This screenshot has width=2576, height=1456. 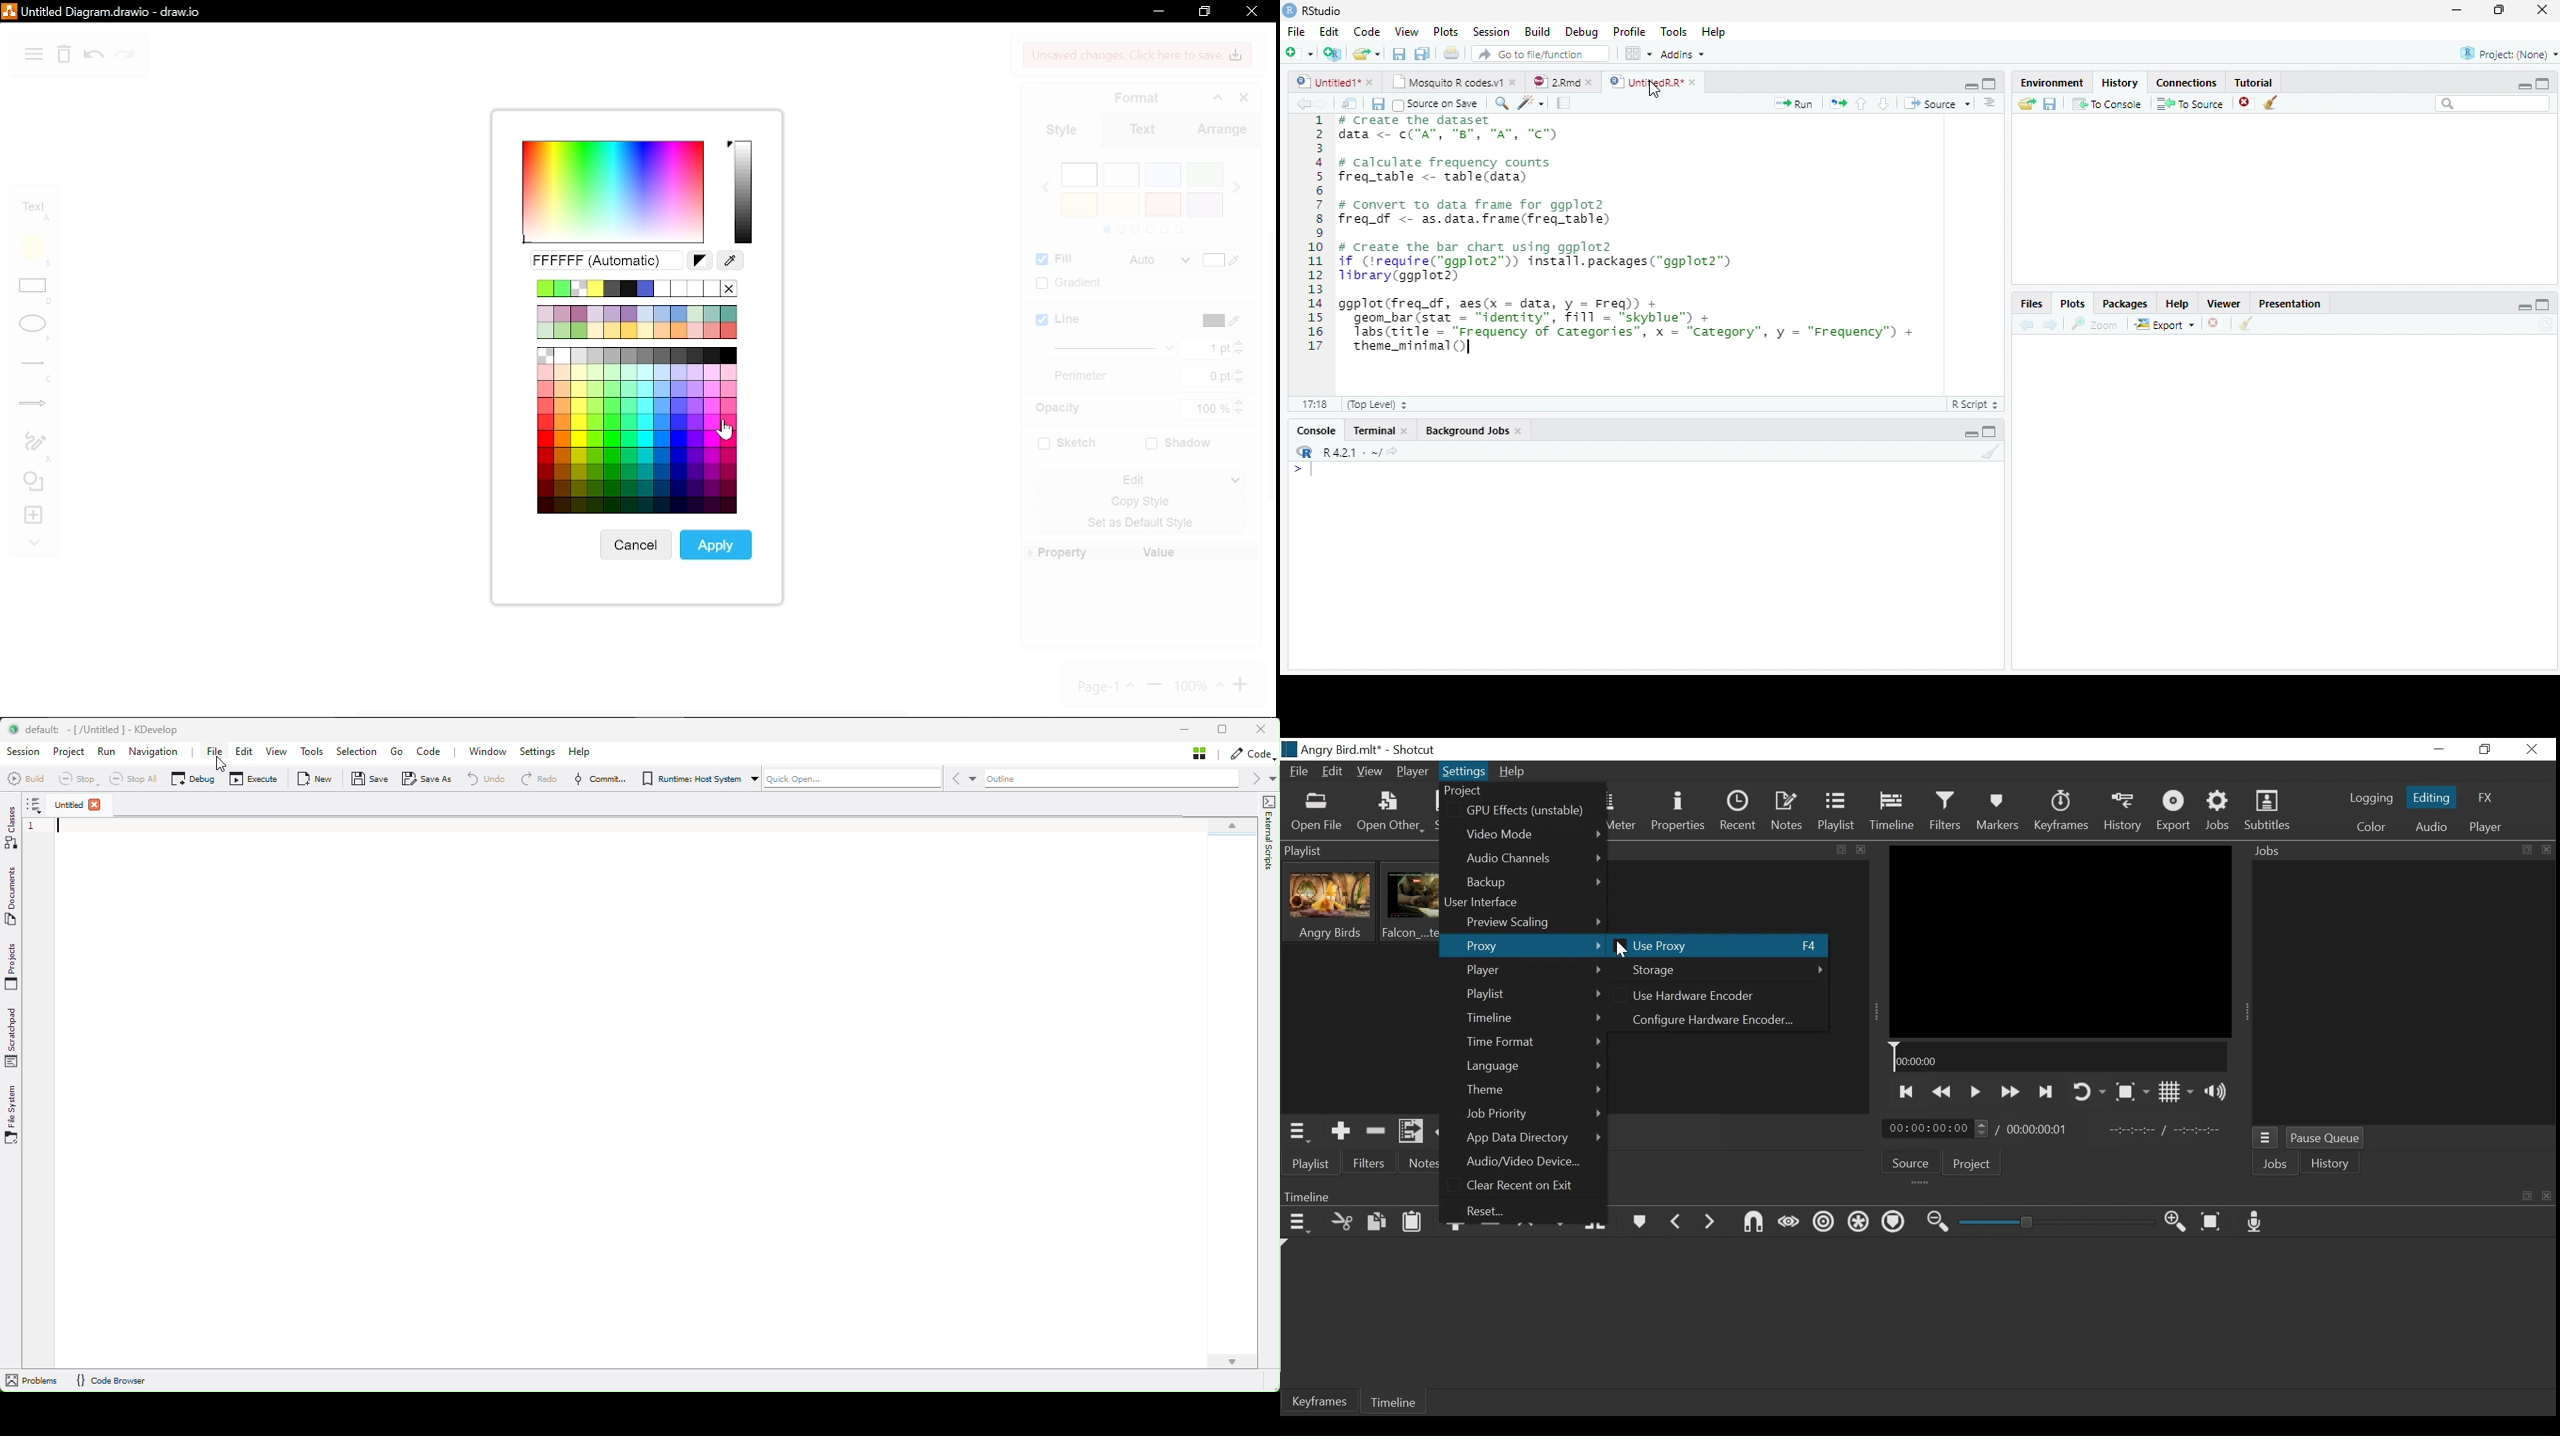 I want to click on Save, so click(x=1439, y=813).